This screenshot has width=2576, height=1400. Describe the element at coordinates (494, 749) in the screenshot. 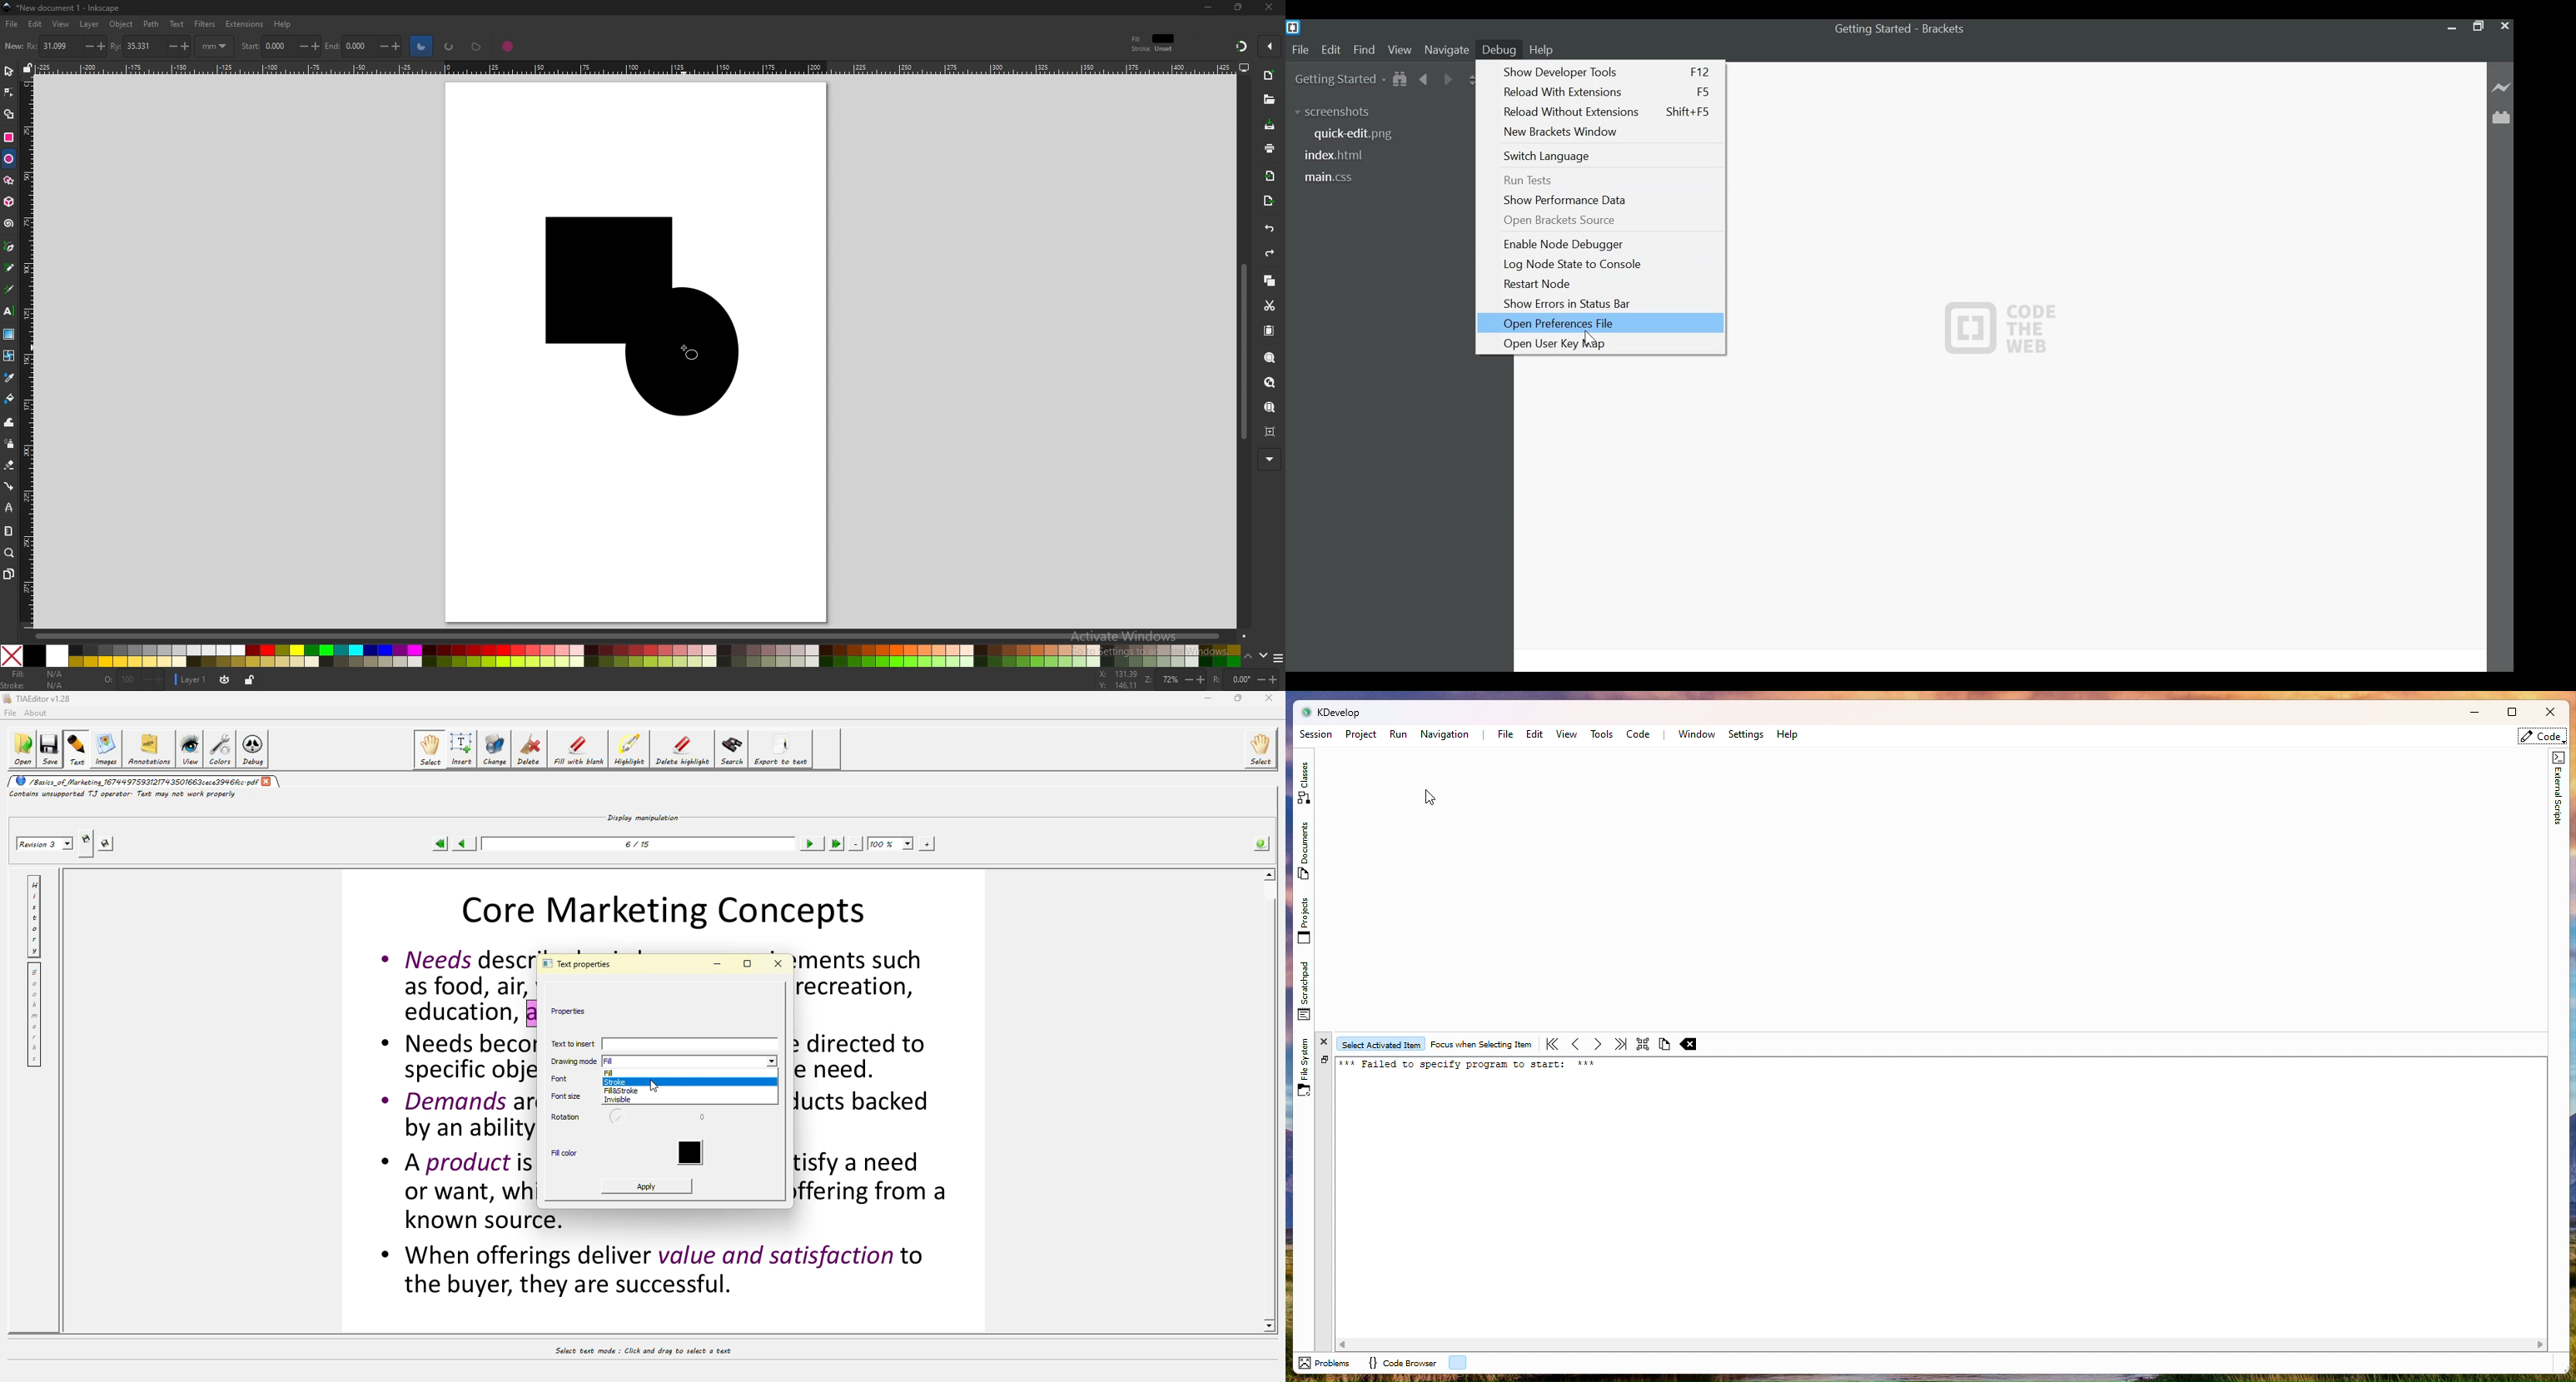

I see `change` at that location.